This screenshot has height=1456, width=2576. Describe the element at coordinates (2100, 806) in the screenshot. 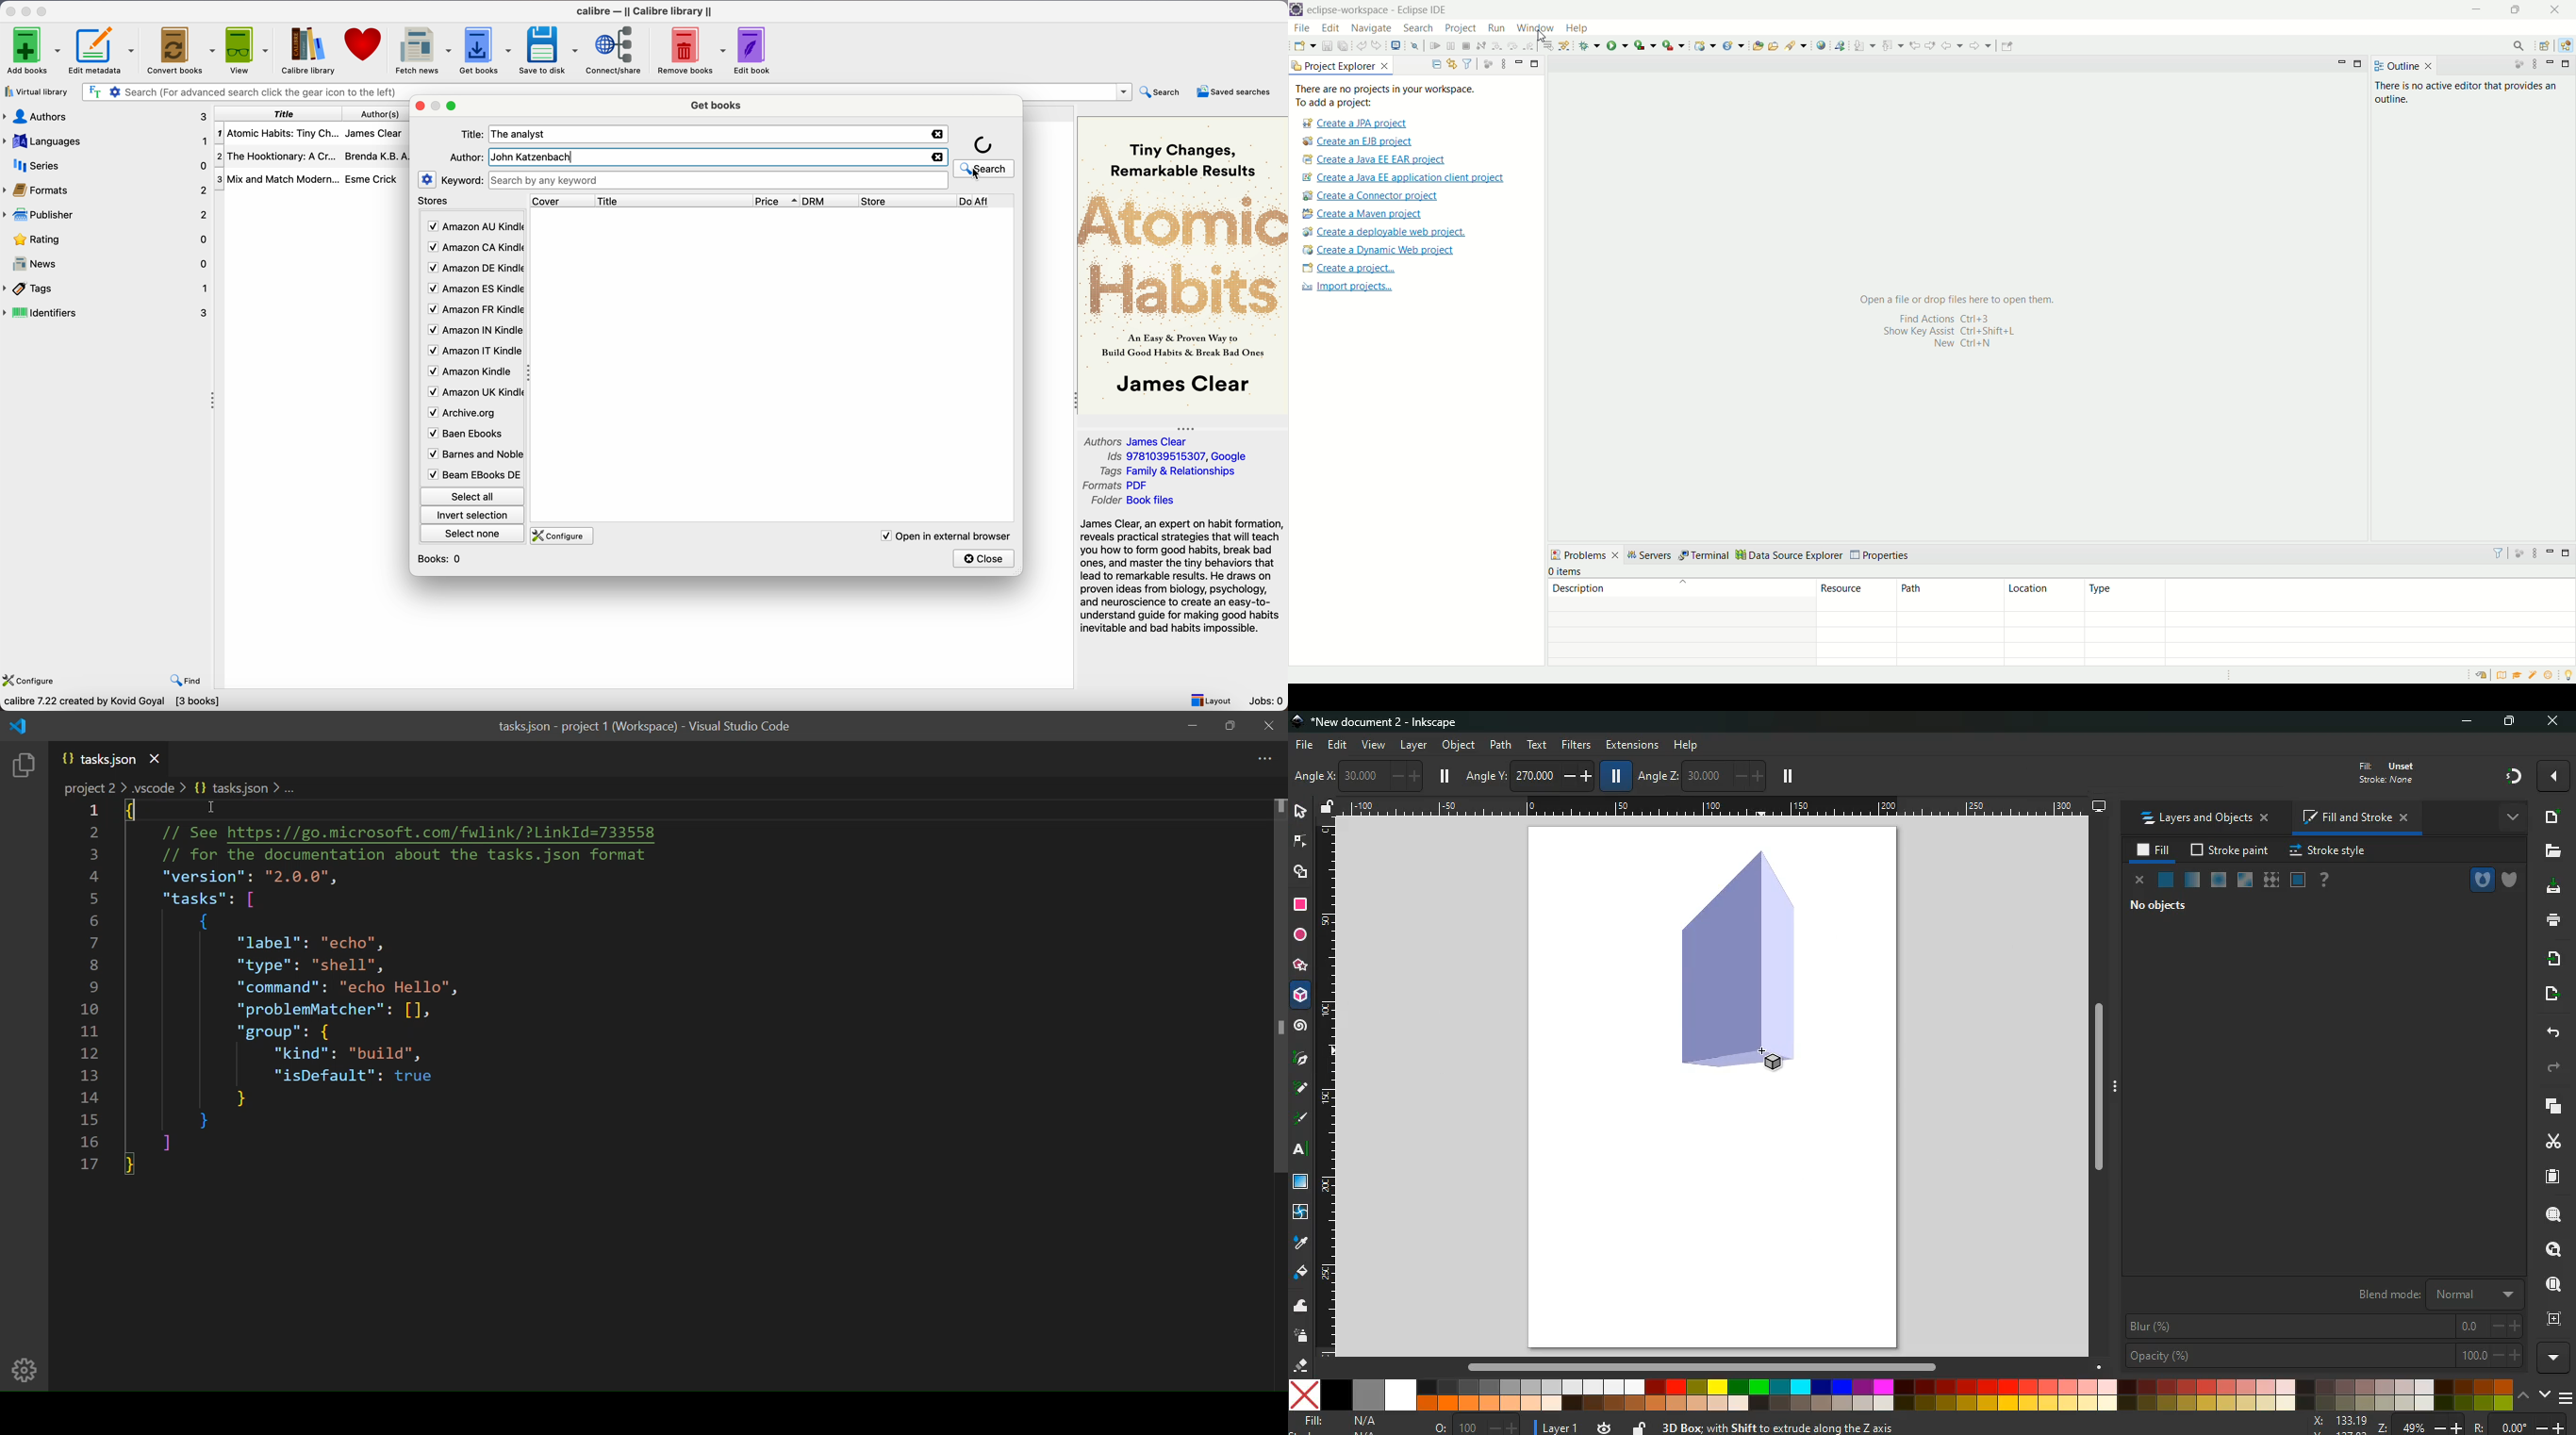

I see `desktop` at that location.